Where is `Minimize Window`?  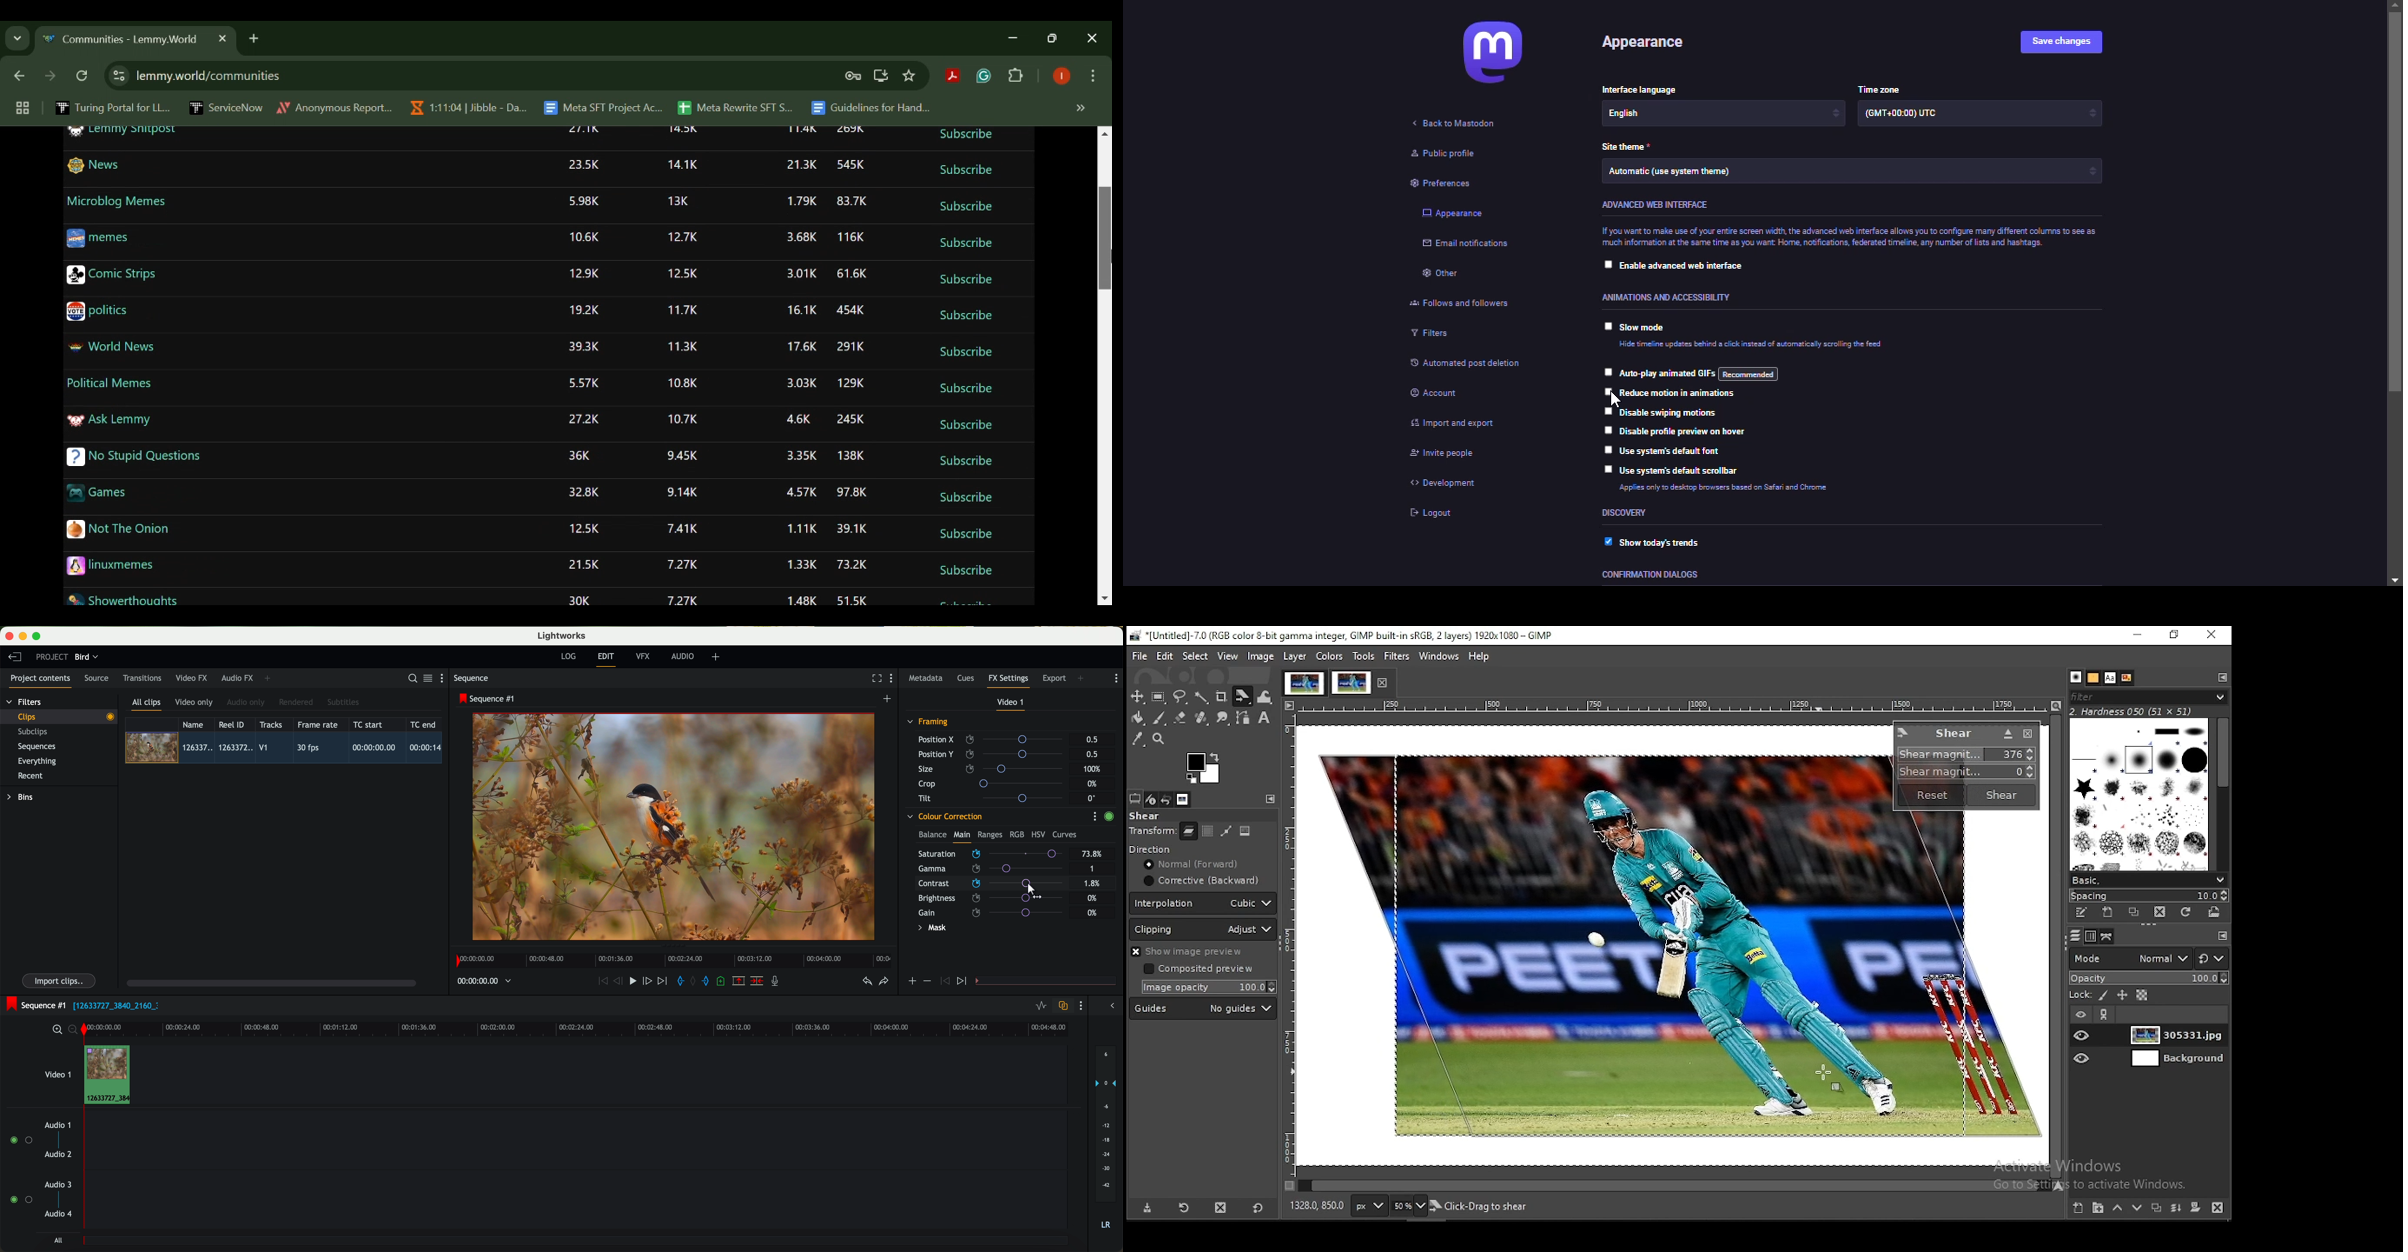 Minimize Window is located at coordinates (1056, 37).